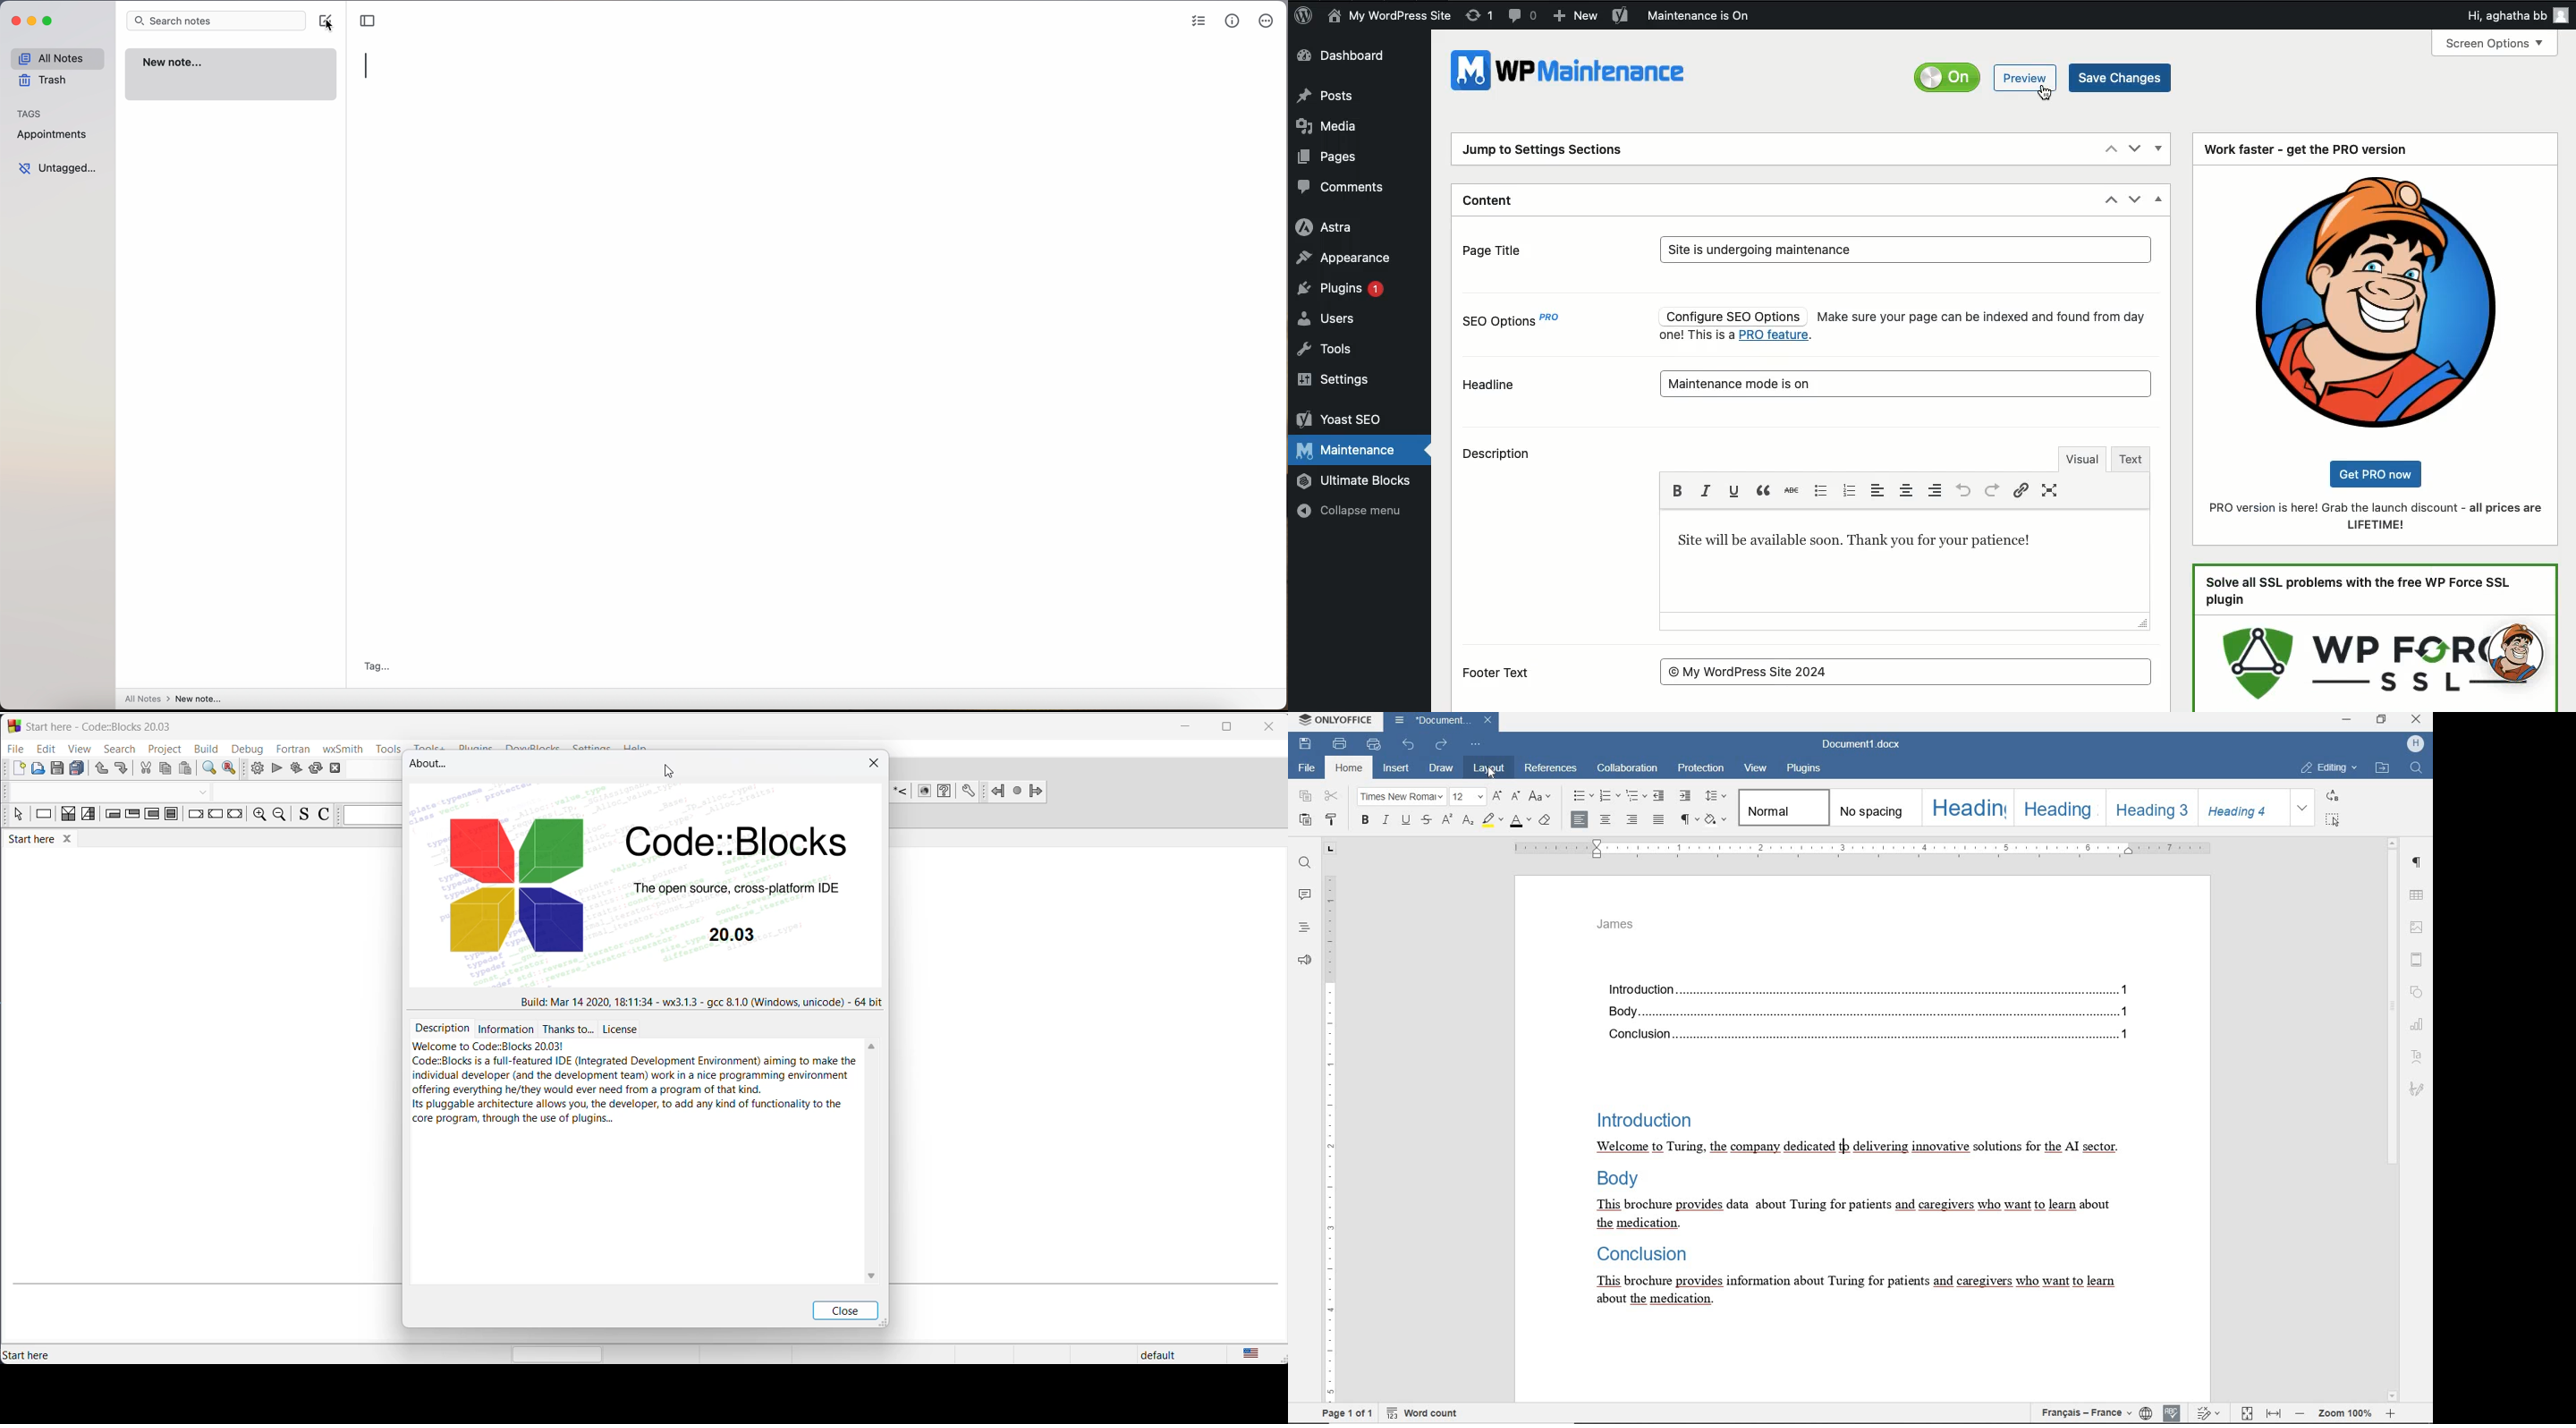 This screenshot has height=1428, width=2576. Describe the element at coordinates (59, 56) in the screenshot. I see `all notes` at that location.